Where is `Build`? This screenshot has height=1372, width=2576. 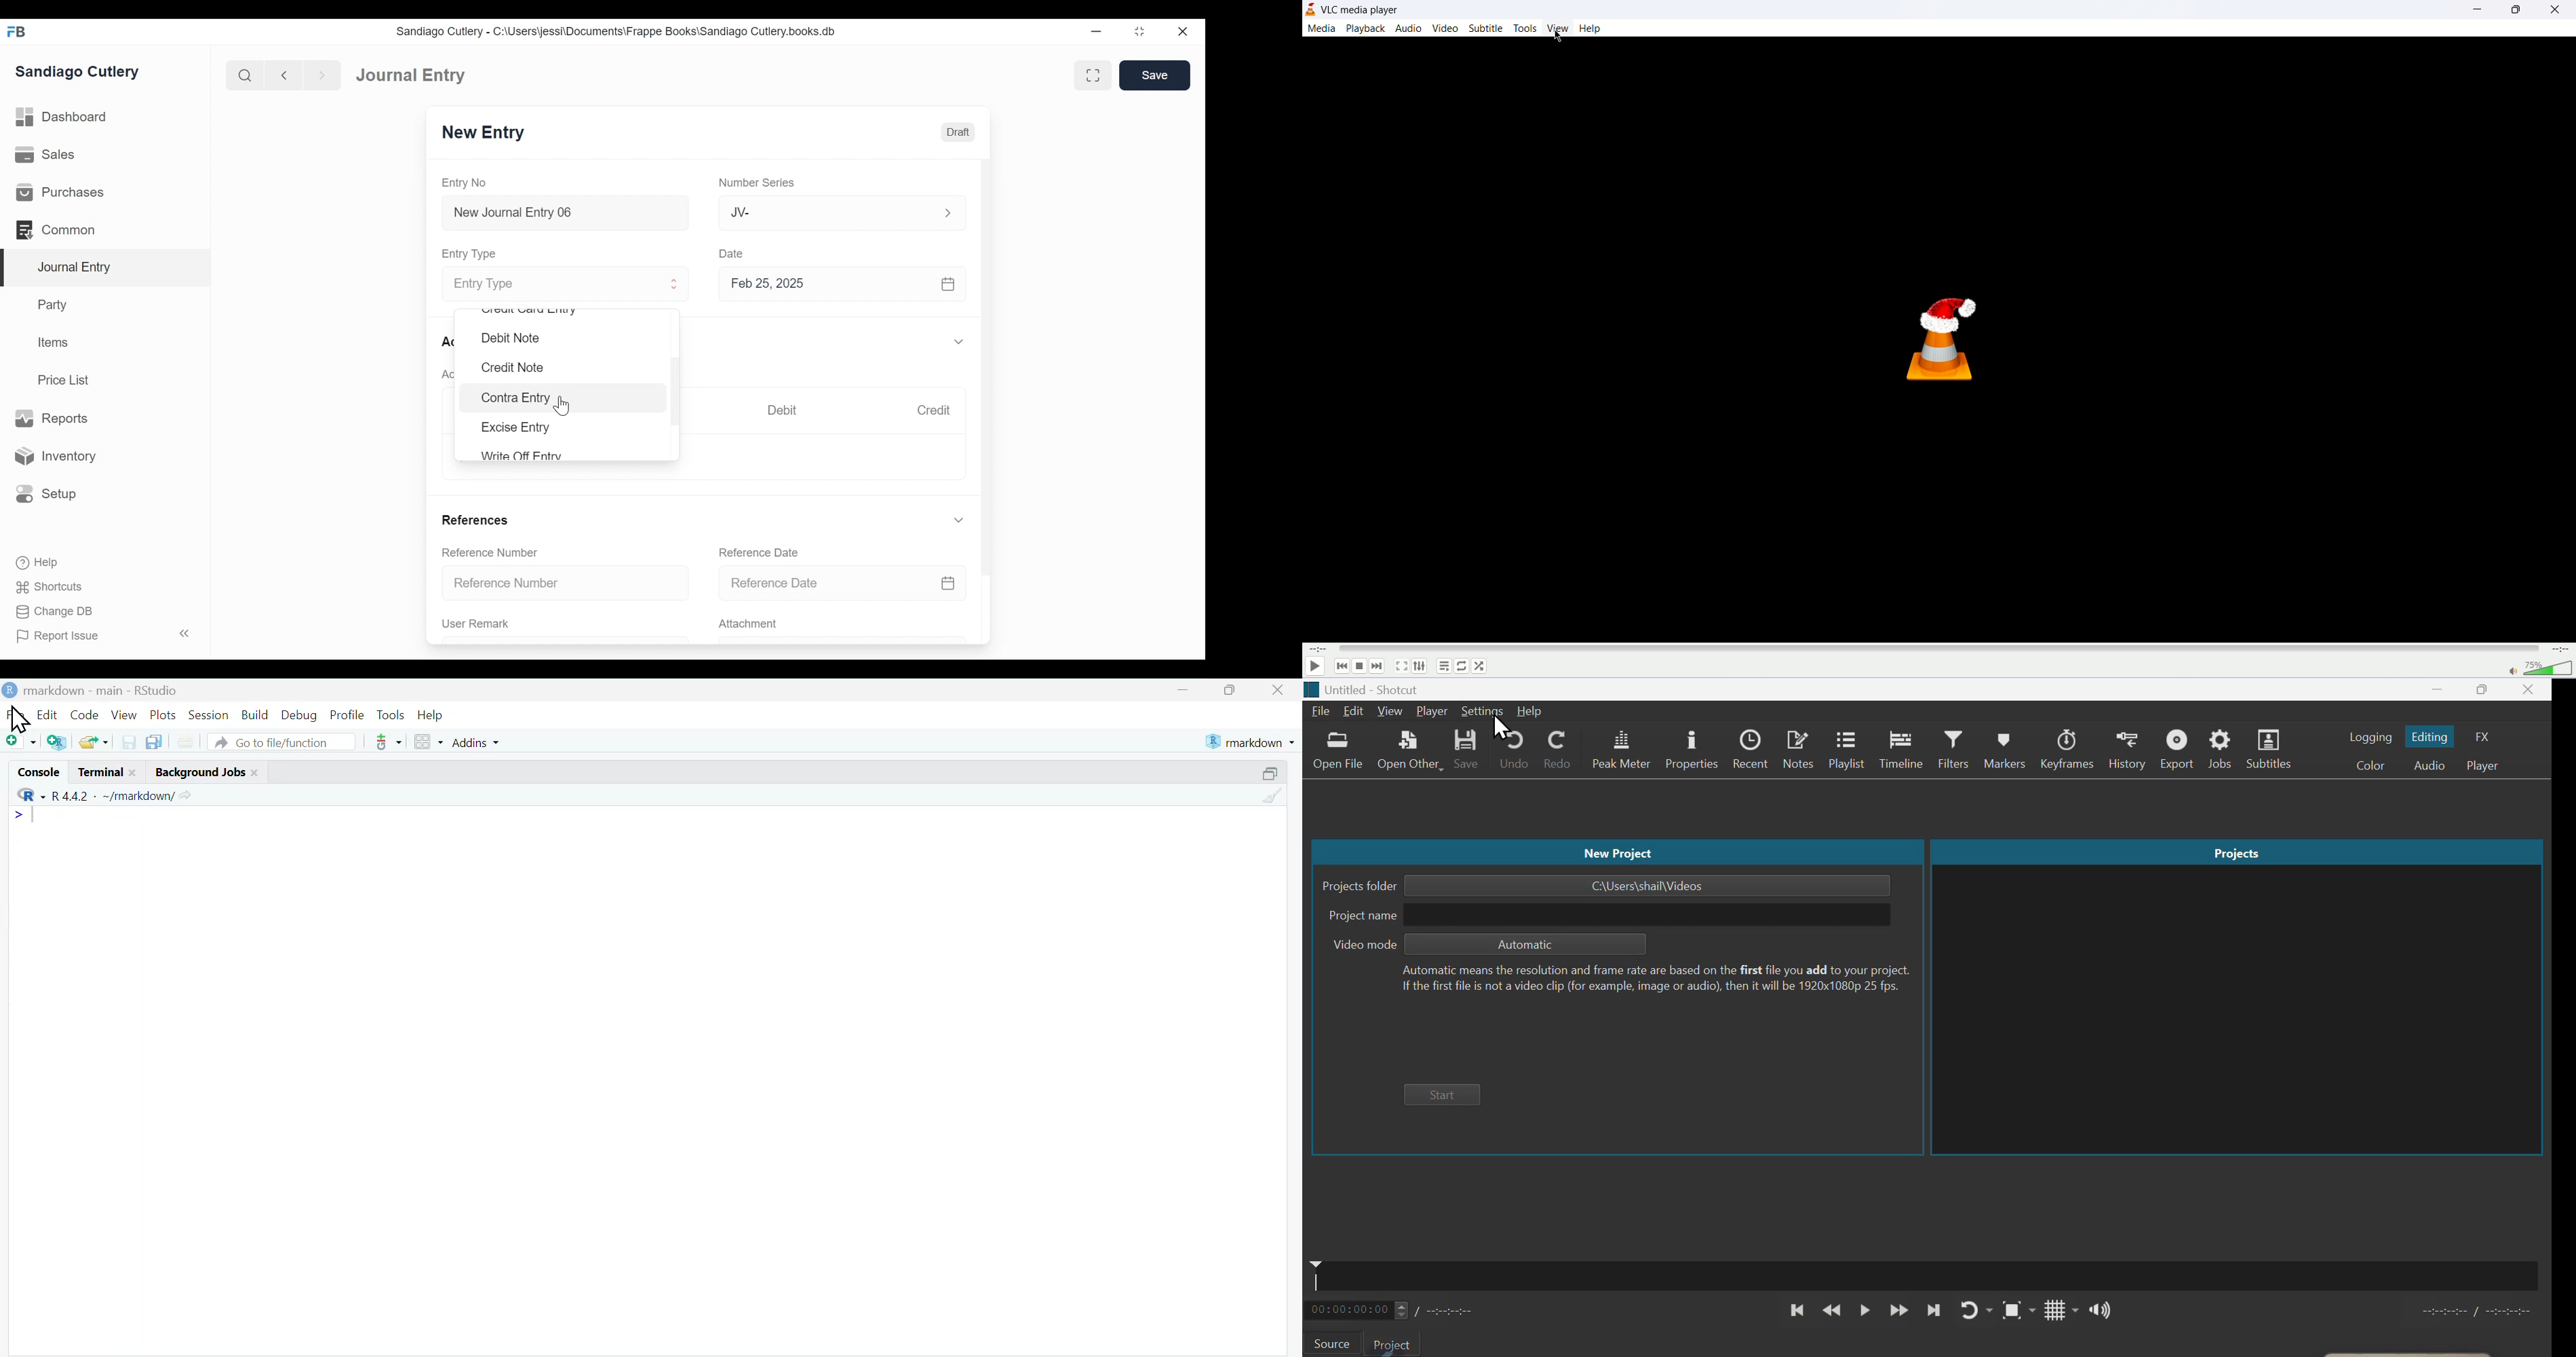 Build is located at coordinates (254, 715).